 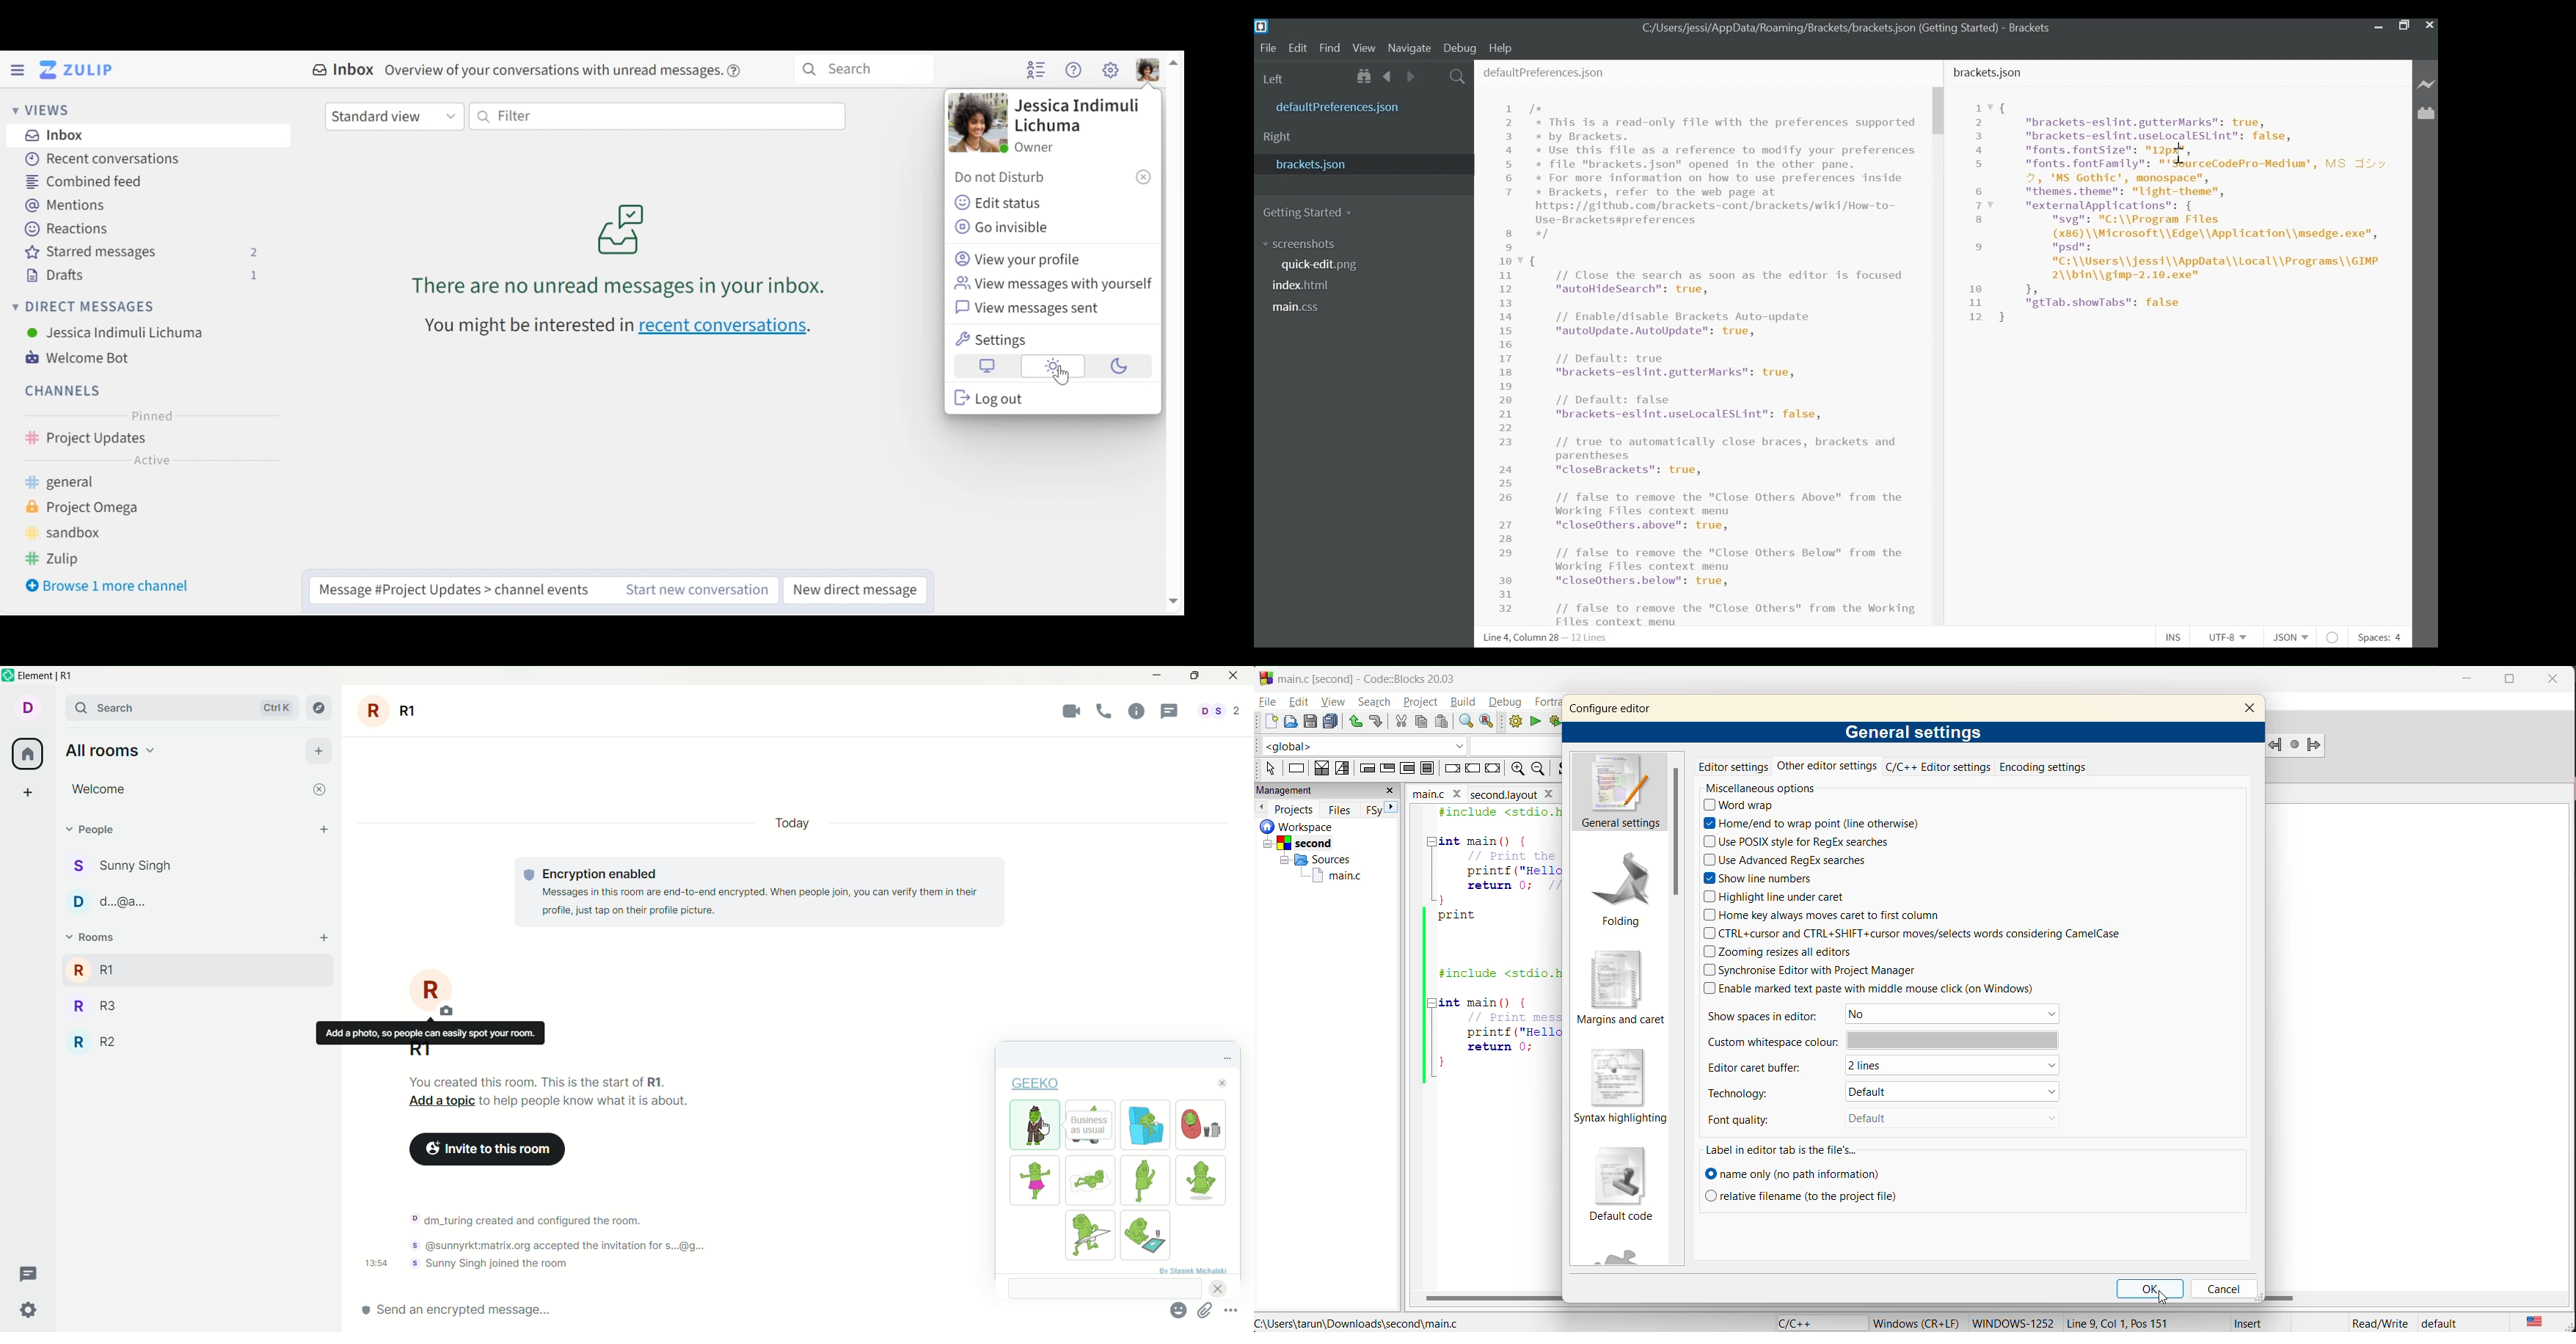 What do you see at coordinates (149, 136) in the screenshot?
I see `Inbox` at bounding box center [149, 136].